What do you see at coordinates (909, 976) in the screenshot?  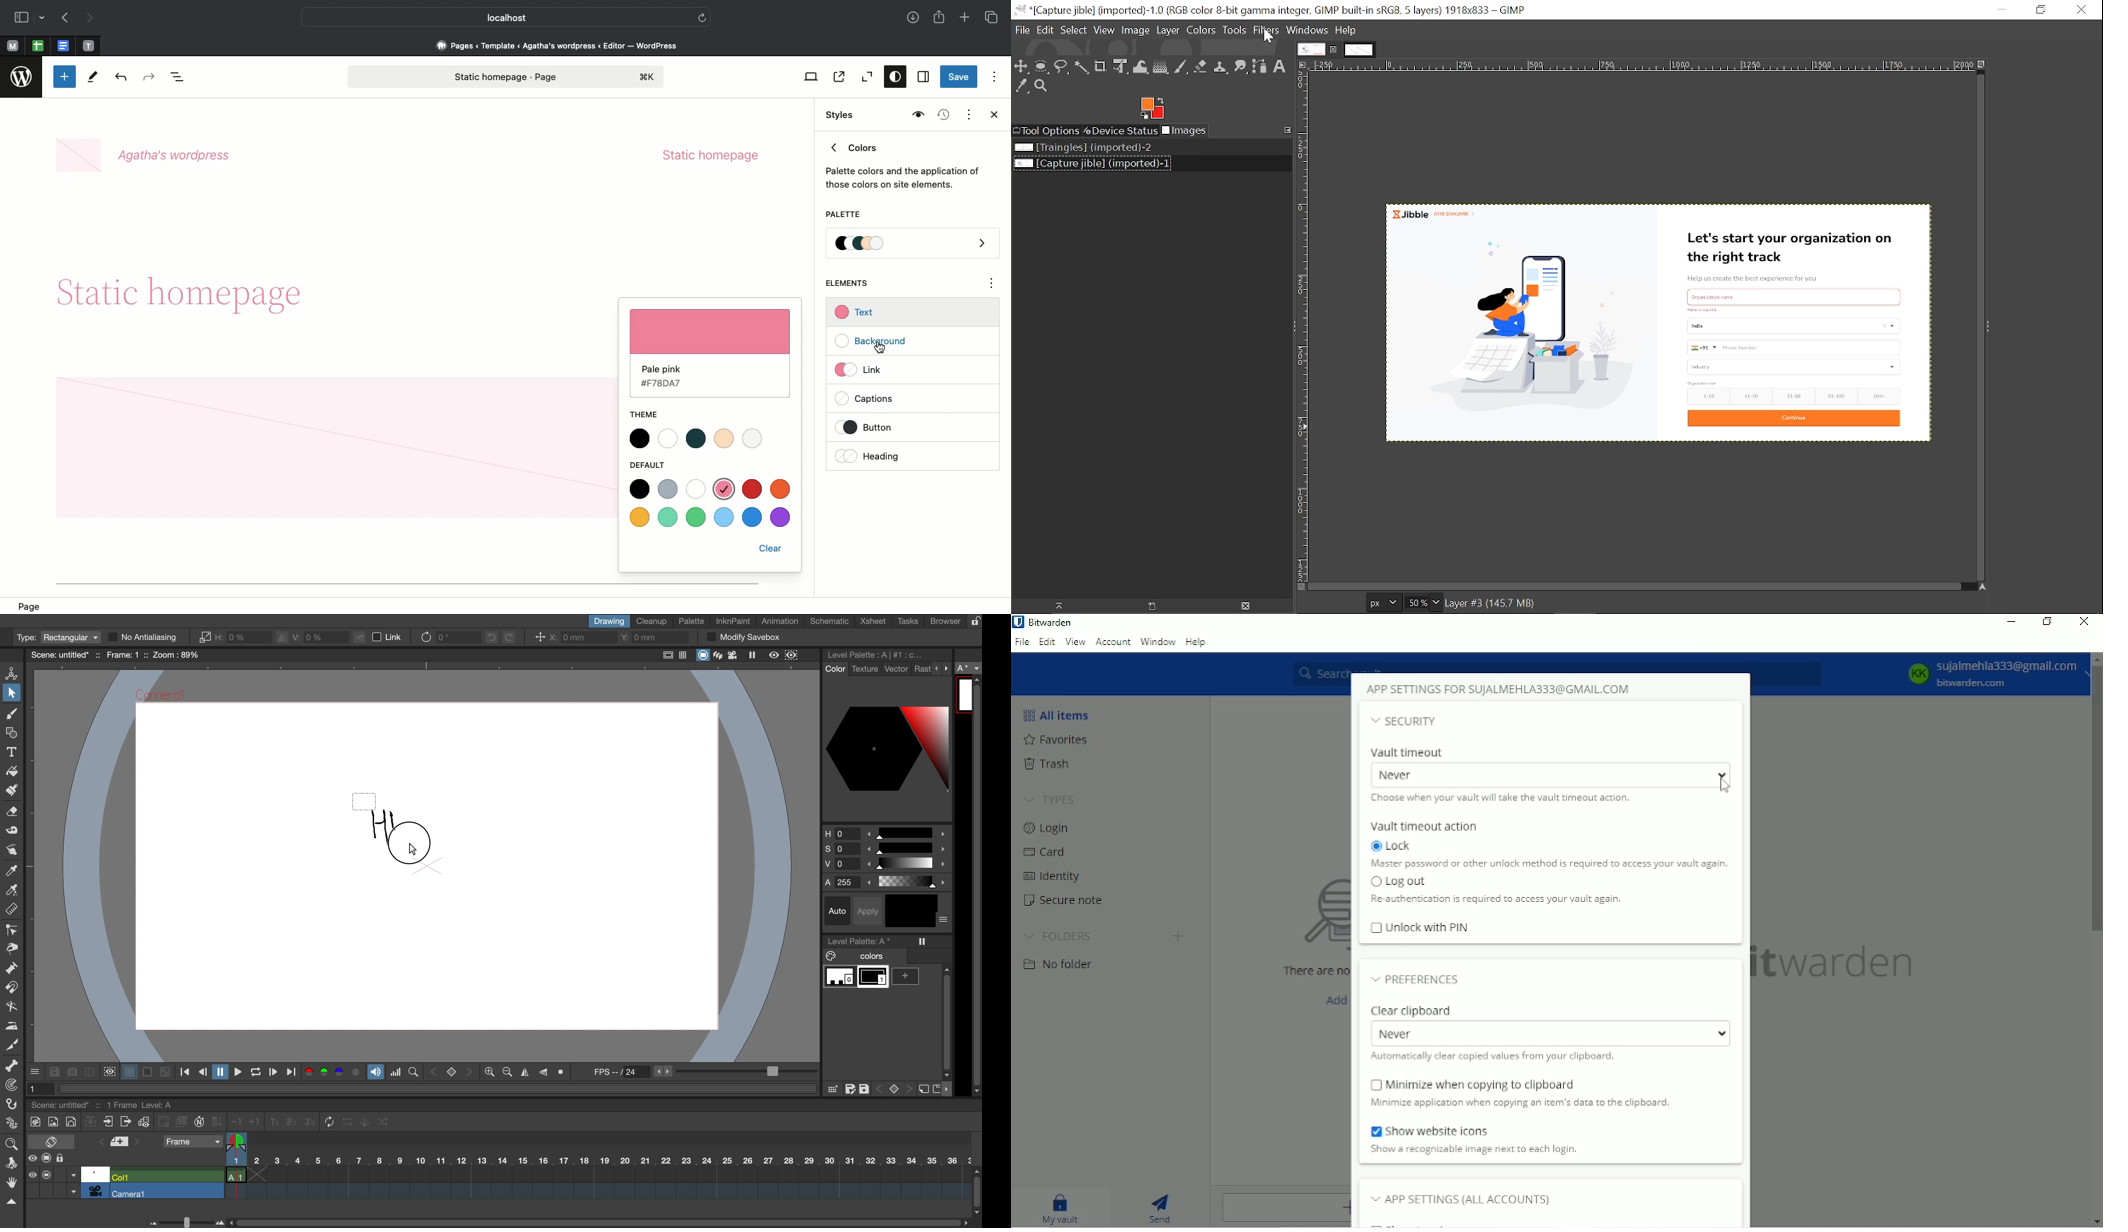 I see `add color` at bounding box center [909, 976].